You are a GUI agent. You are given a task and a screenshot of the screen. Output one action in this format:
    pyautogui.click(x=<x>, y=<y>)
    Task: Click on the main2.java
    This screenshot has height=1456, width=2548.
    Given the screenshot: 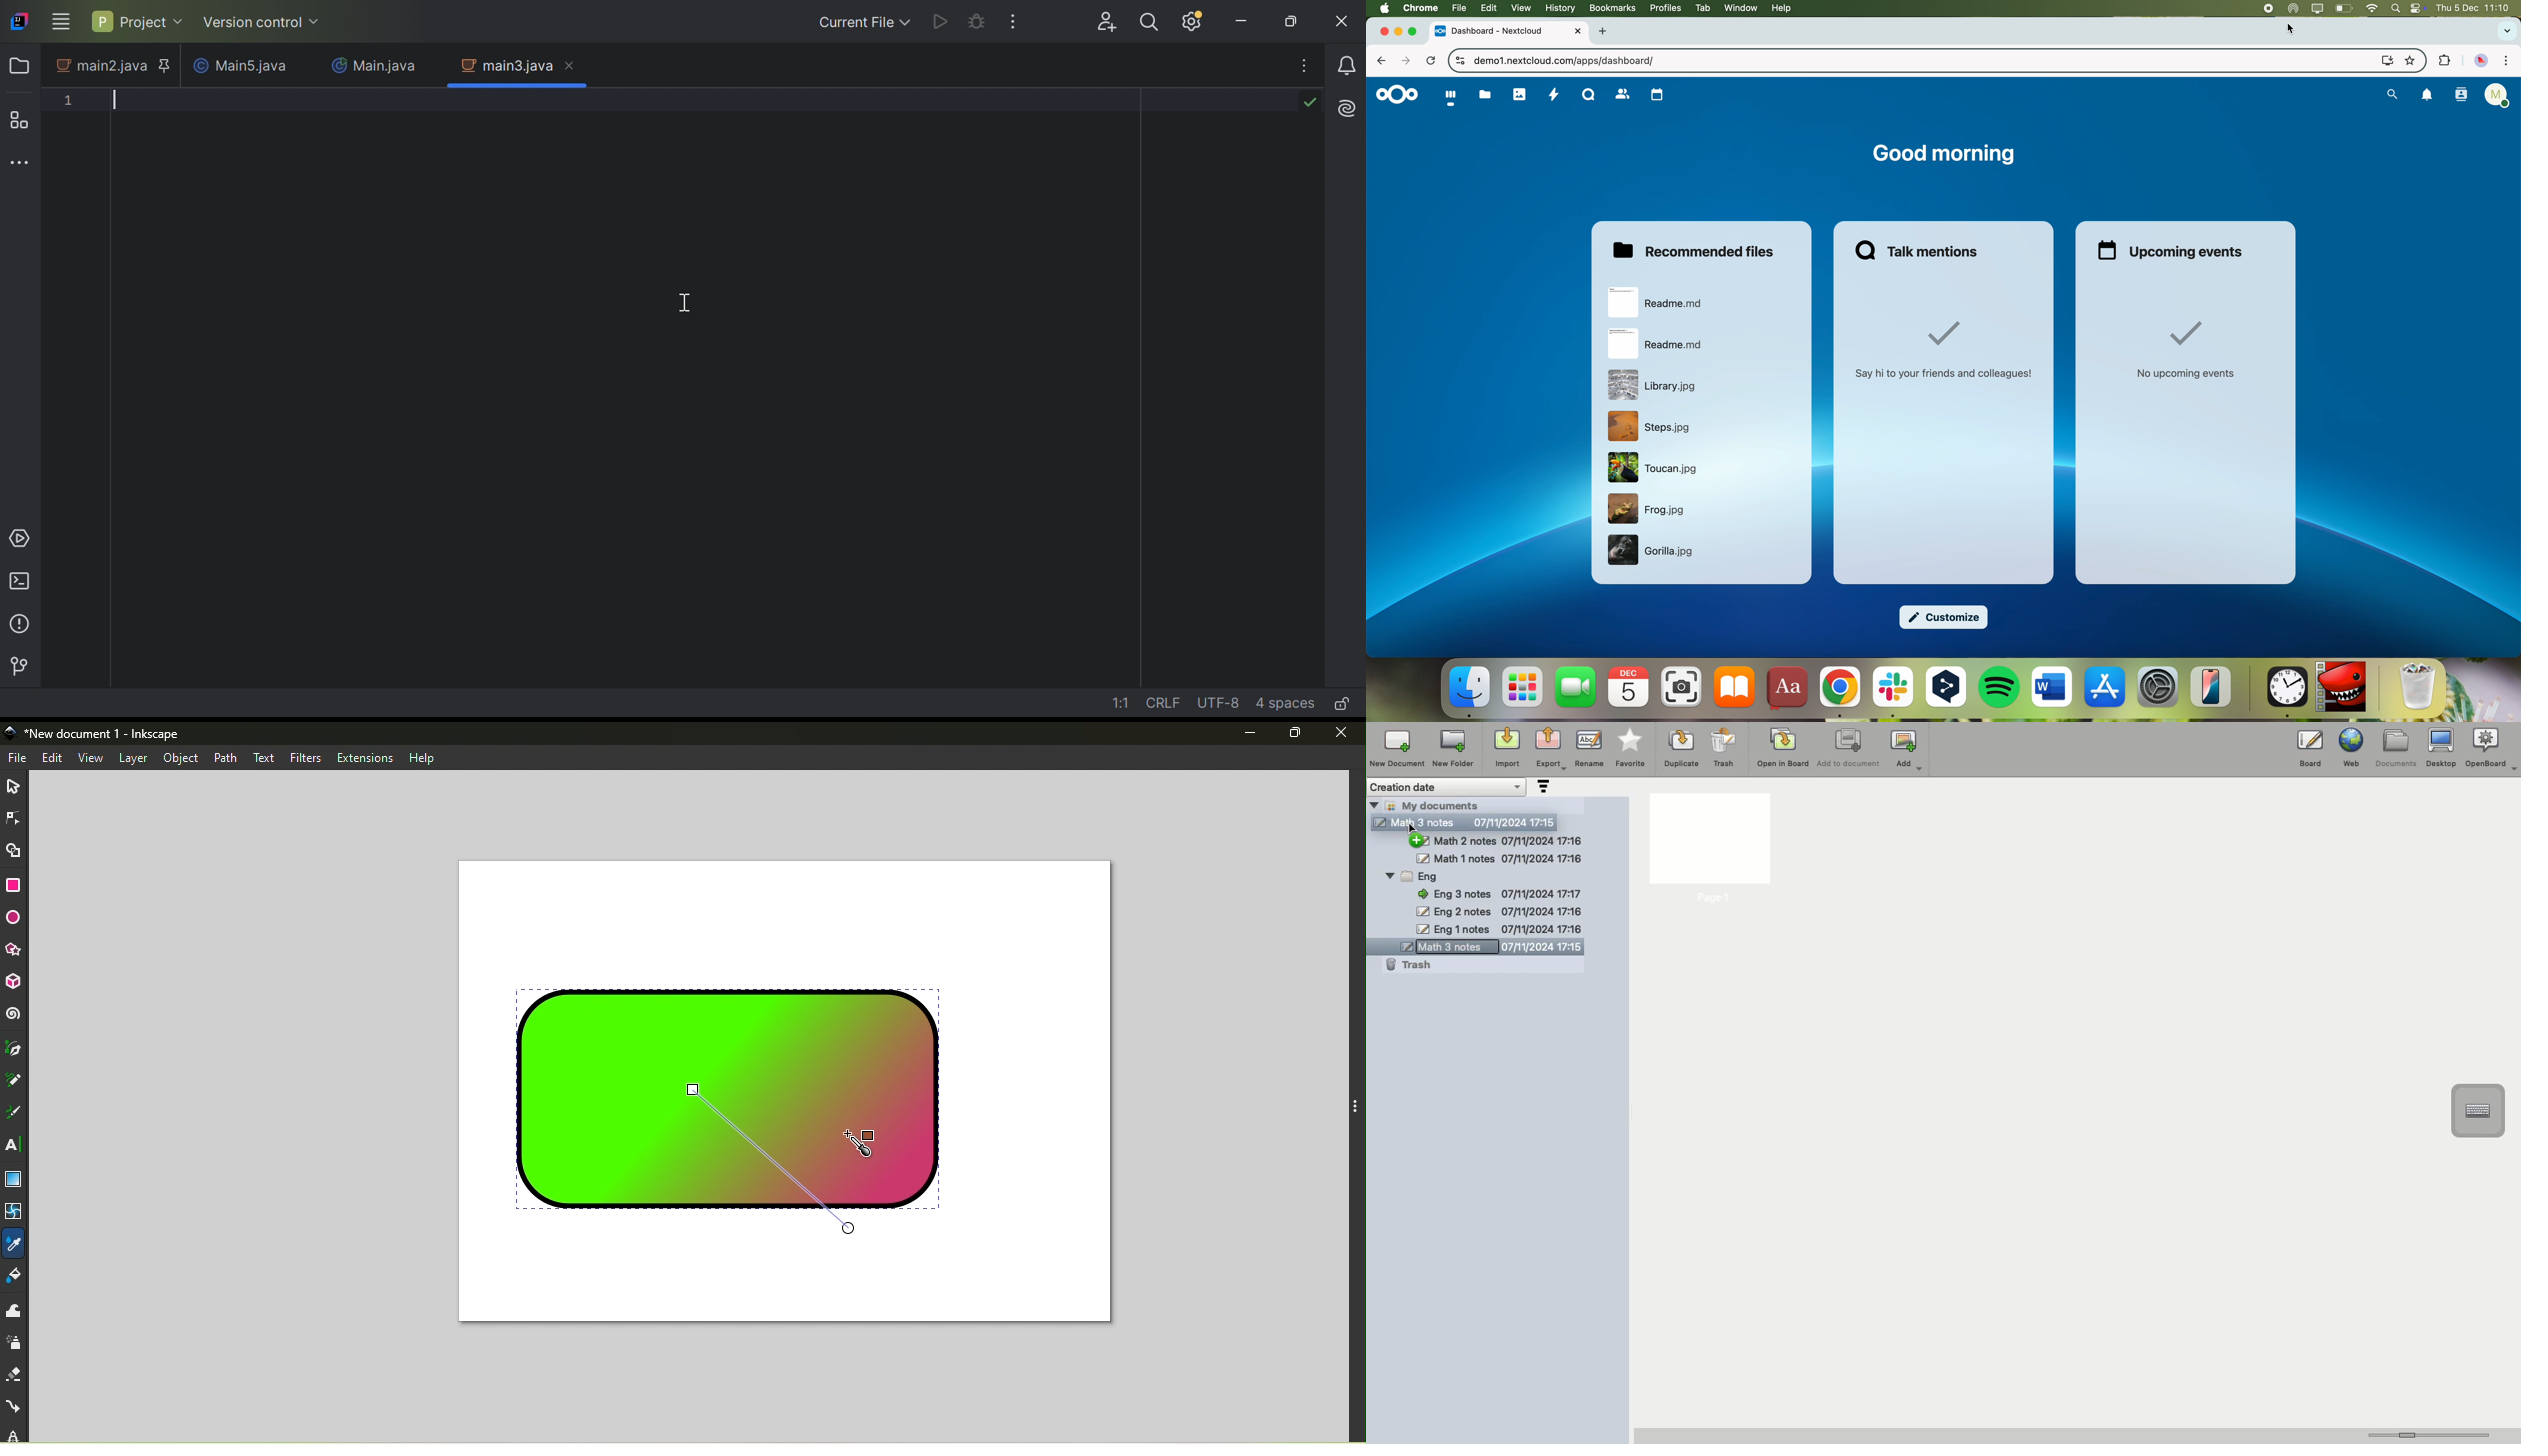 What is the action you would take?
    pyautogui.click(x=101, y=66)
    